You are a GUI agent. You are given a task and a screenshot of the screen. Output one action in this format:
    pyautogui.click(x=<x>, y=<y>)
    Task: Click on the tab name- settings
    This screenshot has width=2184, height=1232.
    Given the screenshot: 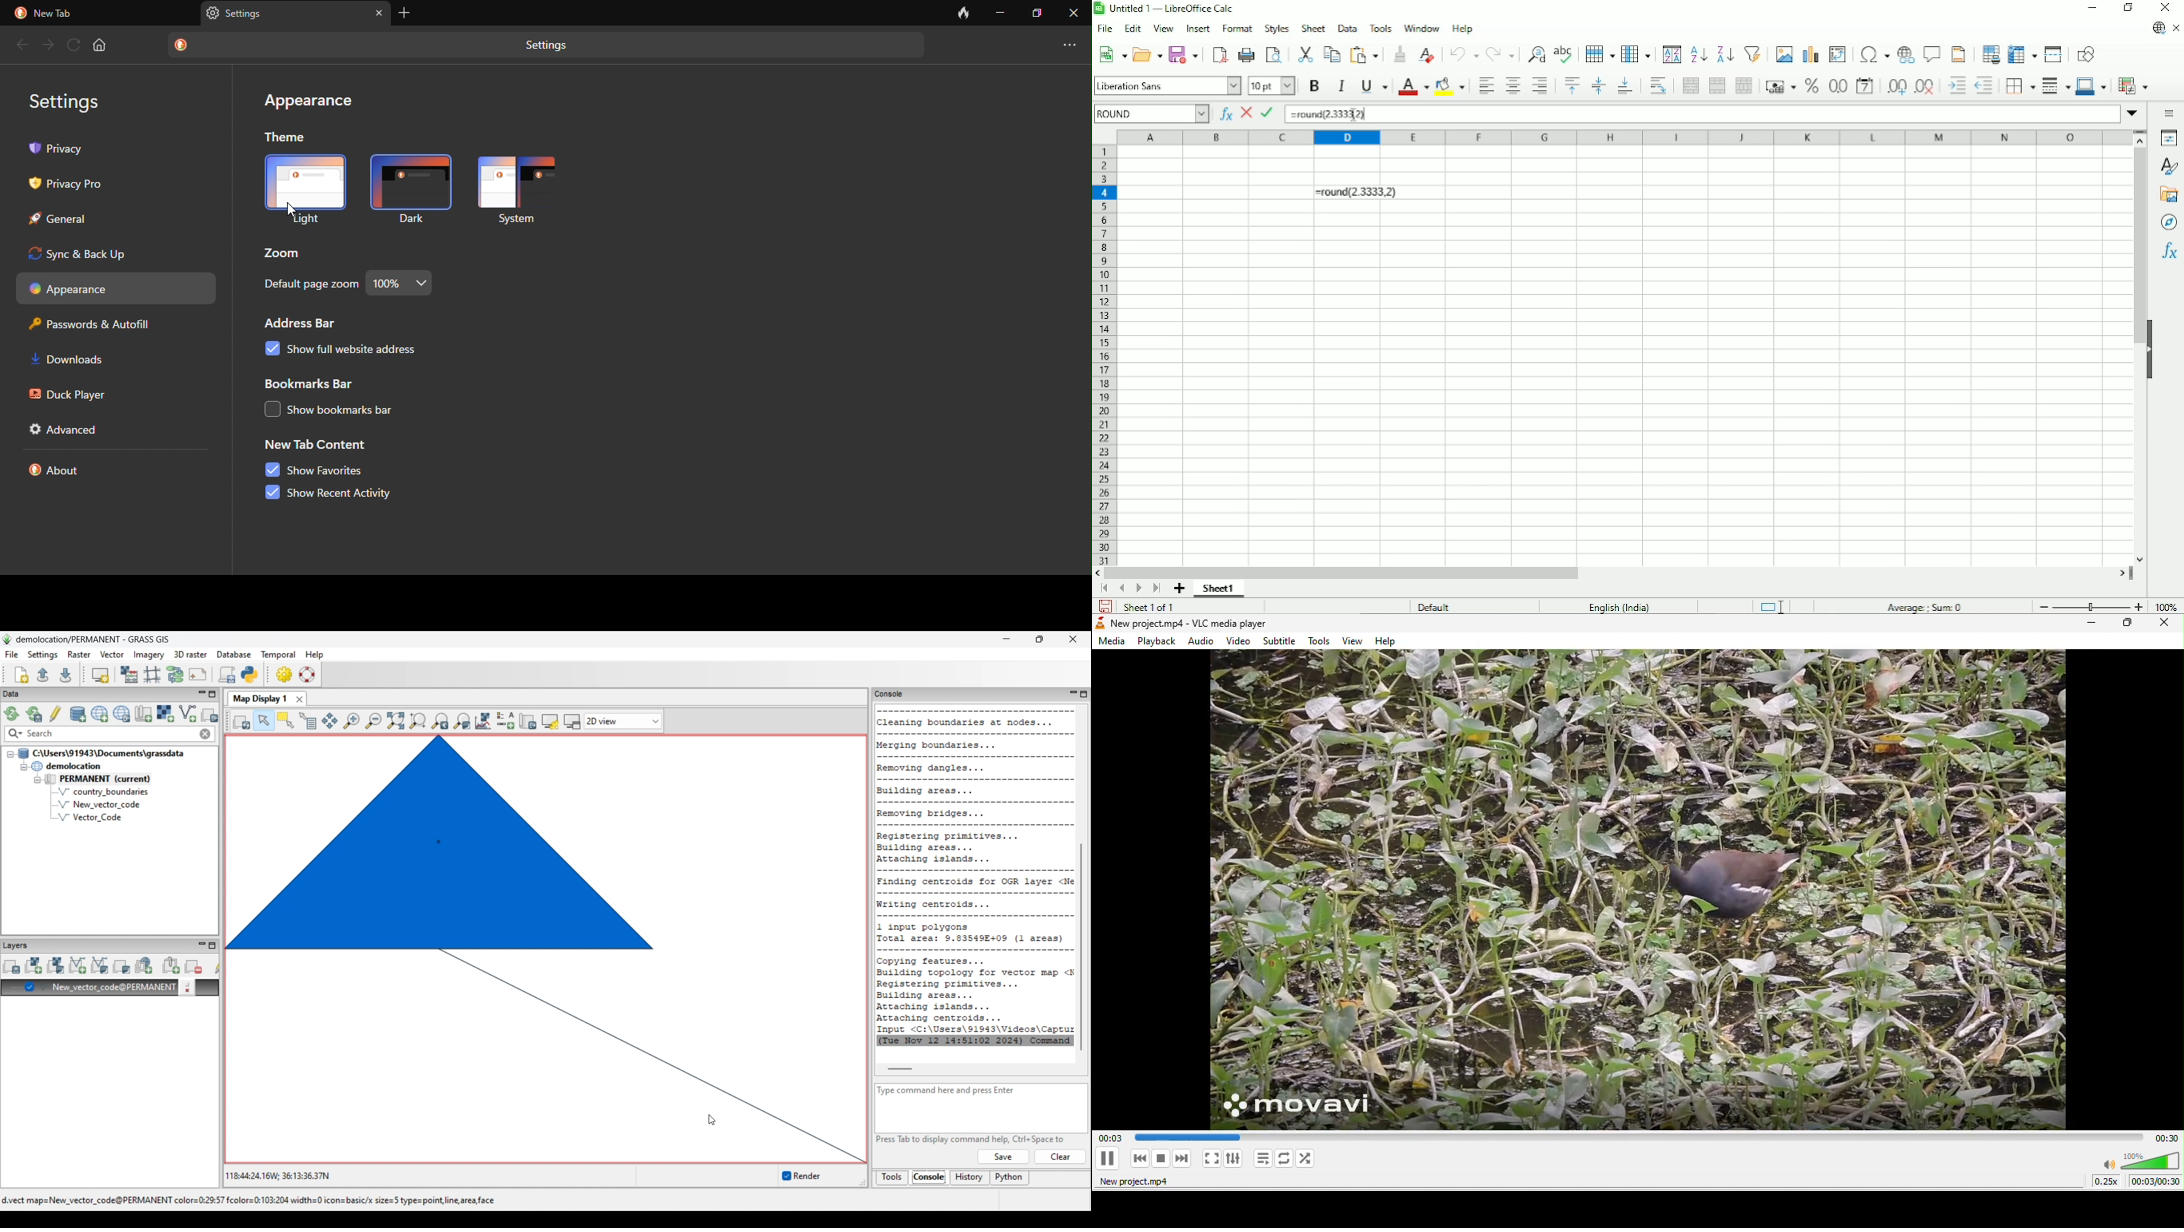 What is the action you would take?
    pyautogui.click(x=249, y=13)
    